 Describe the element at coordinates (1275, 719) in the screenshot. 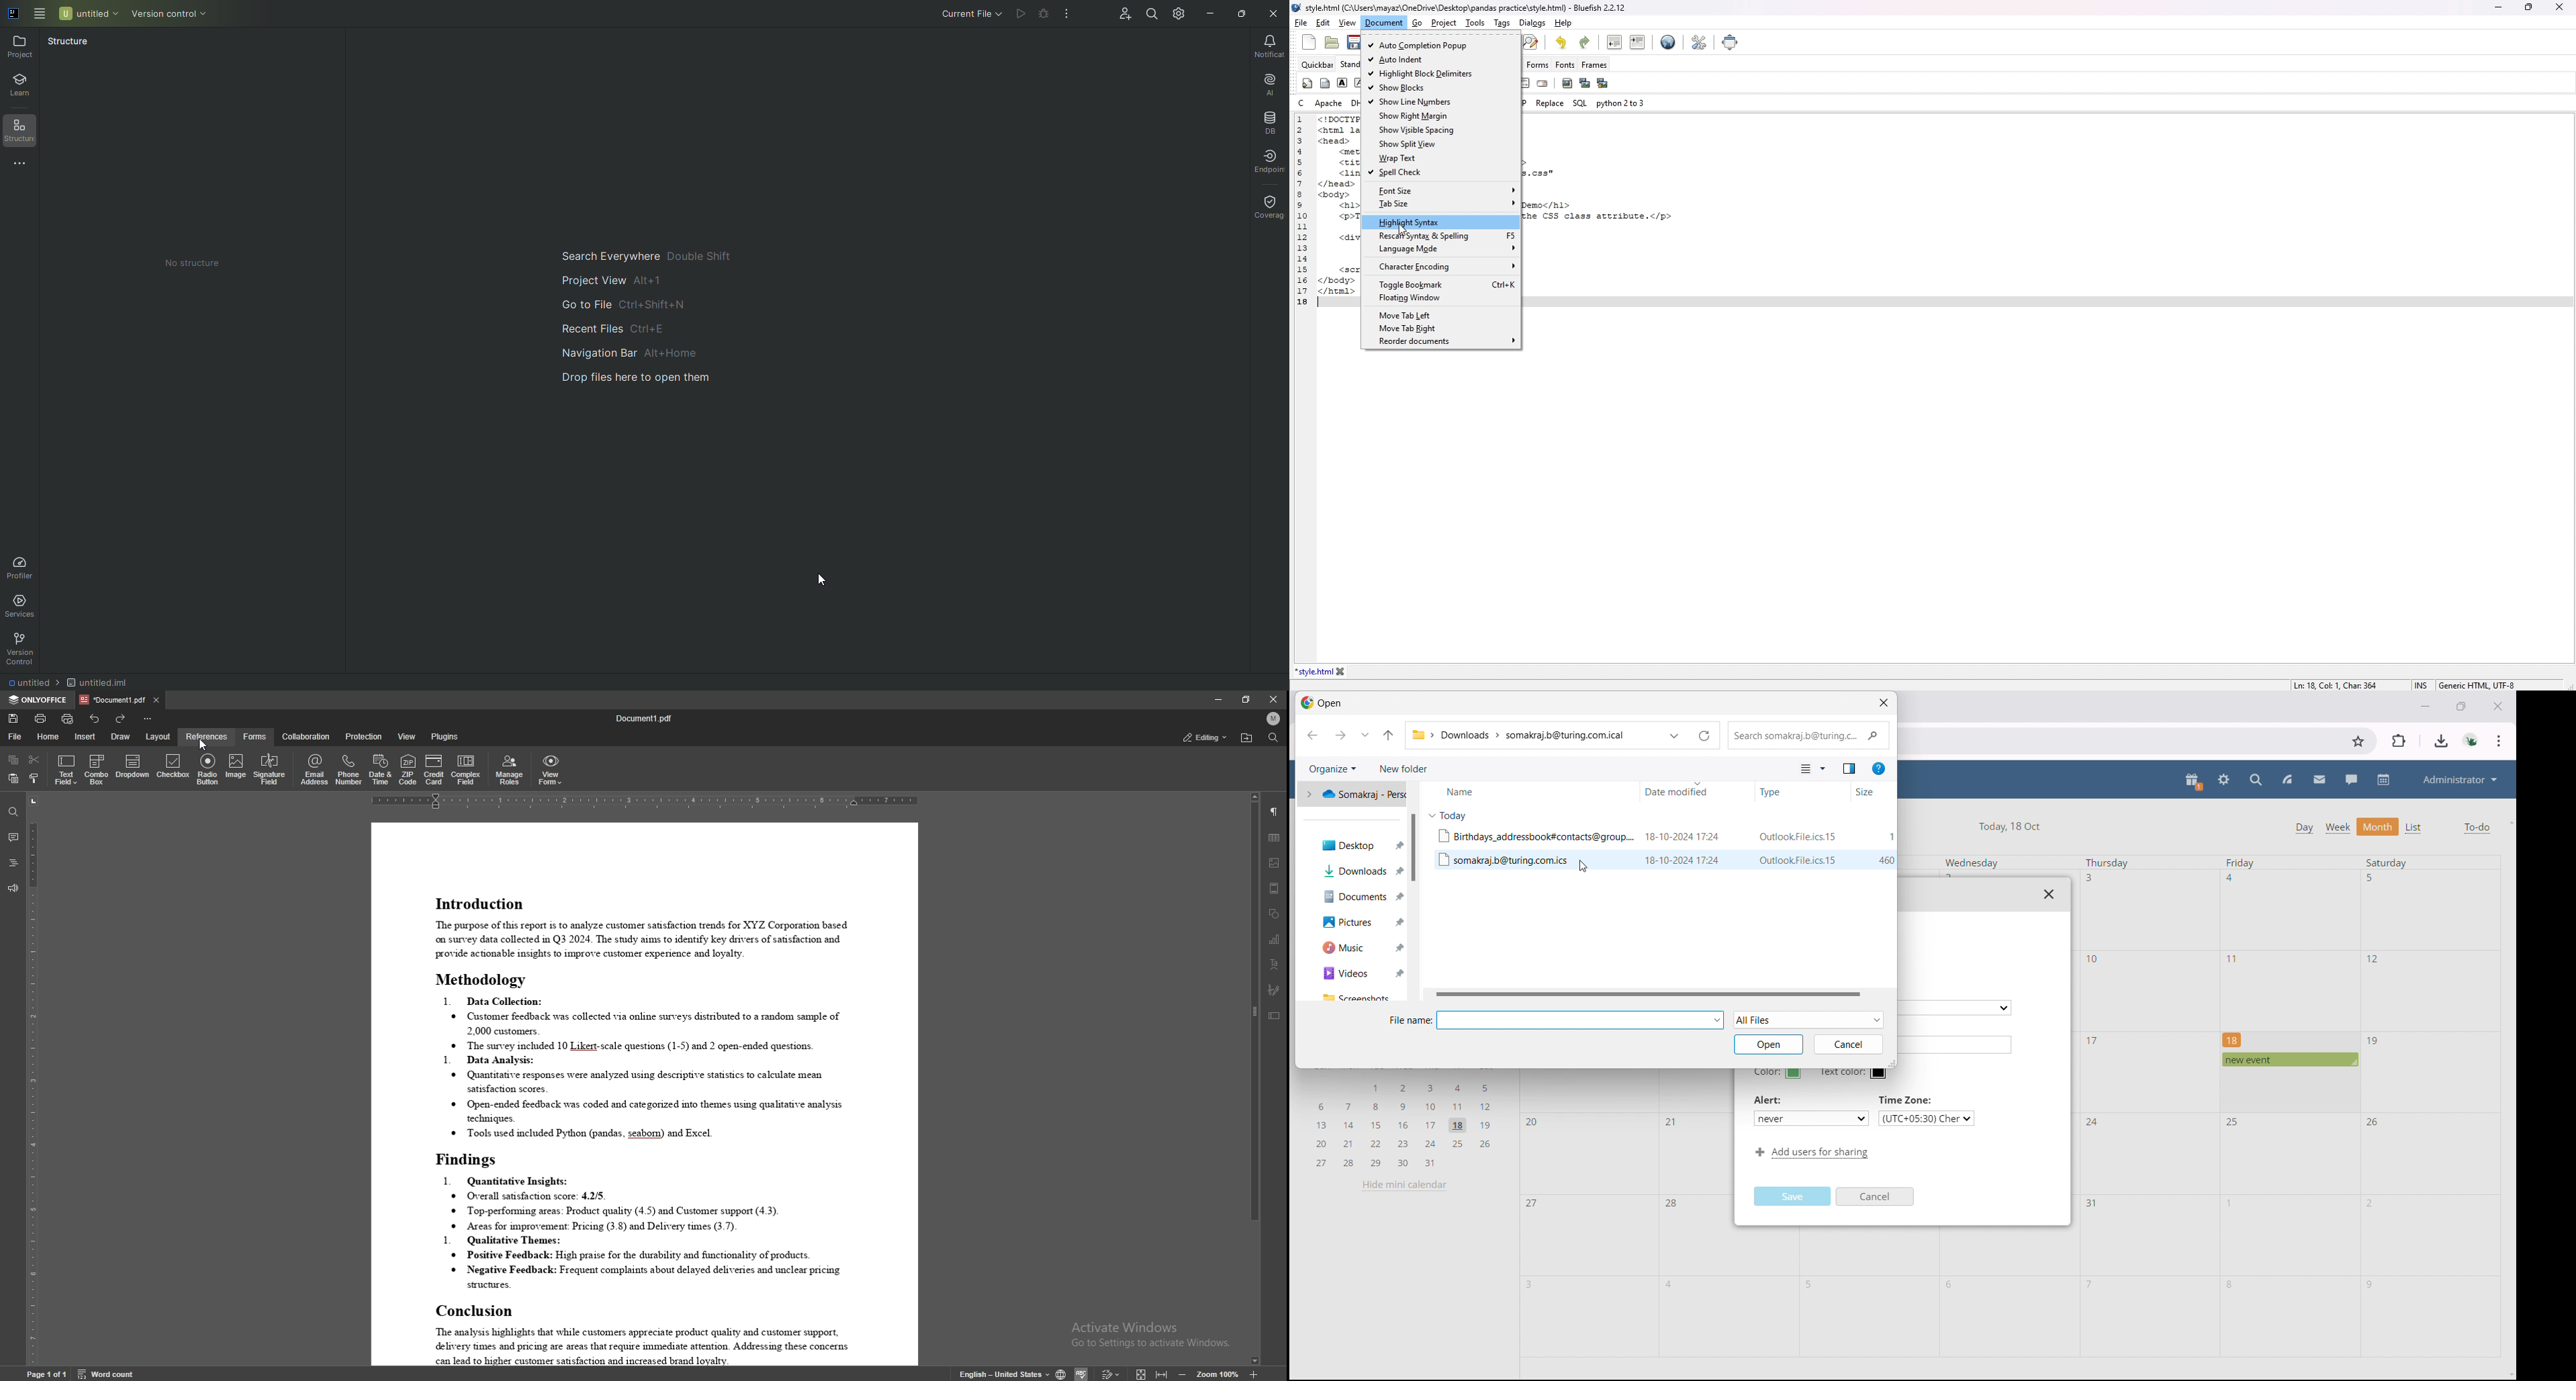

I see `profile` at that location.